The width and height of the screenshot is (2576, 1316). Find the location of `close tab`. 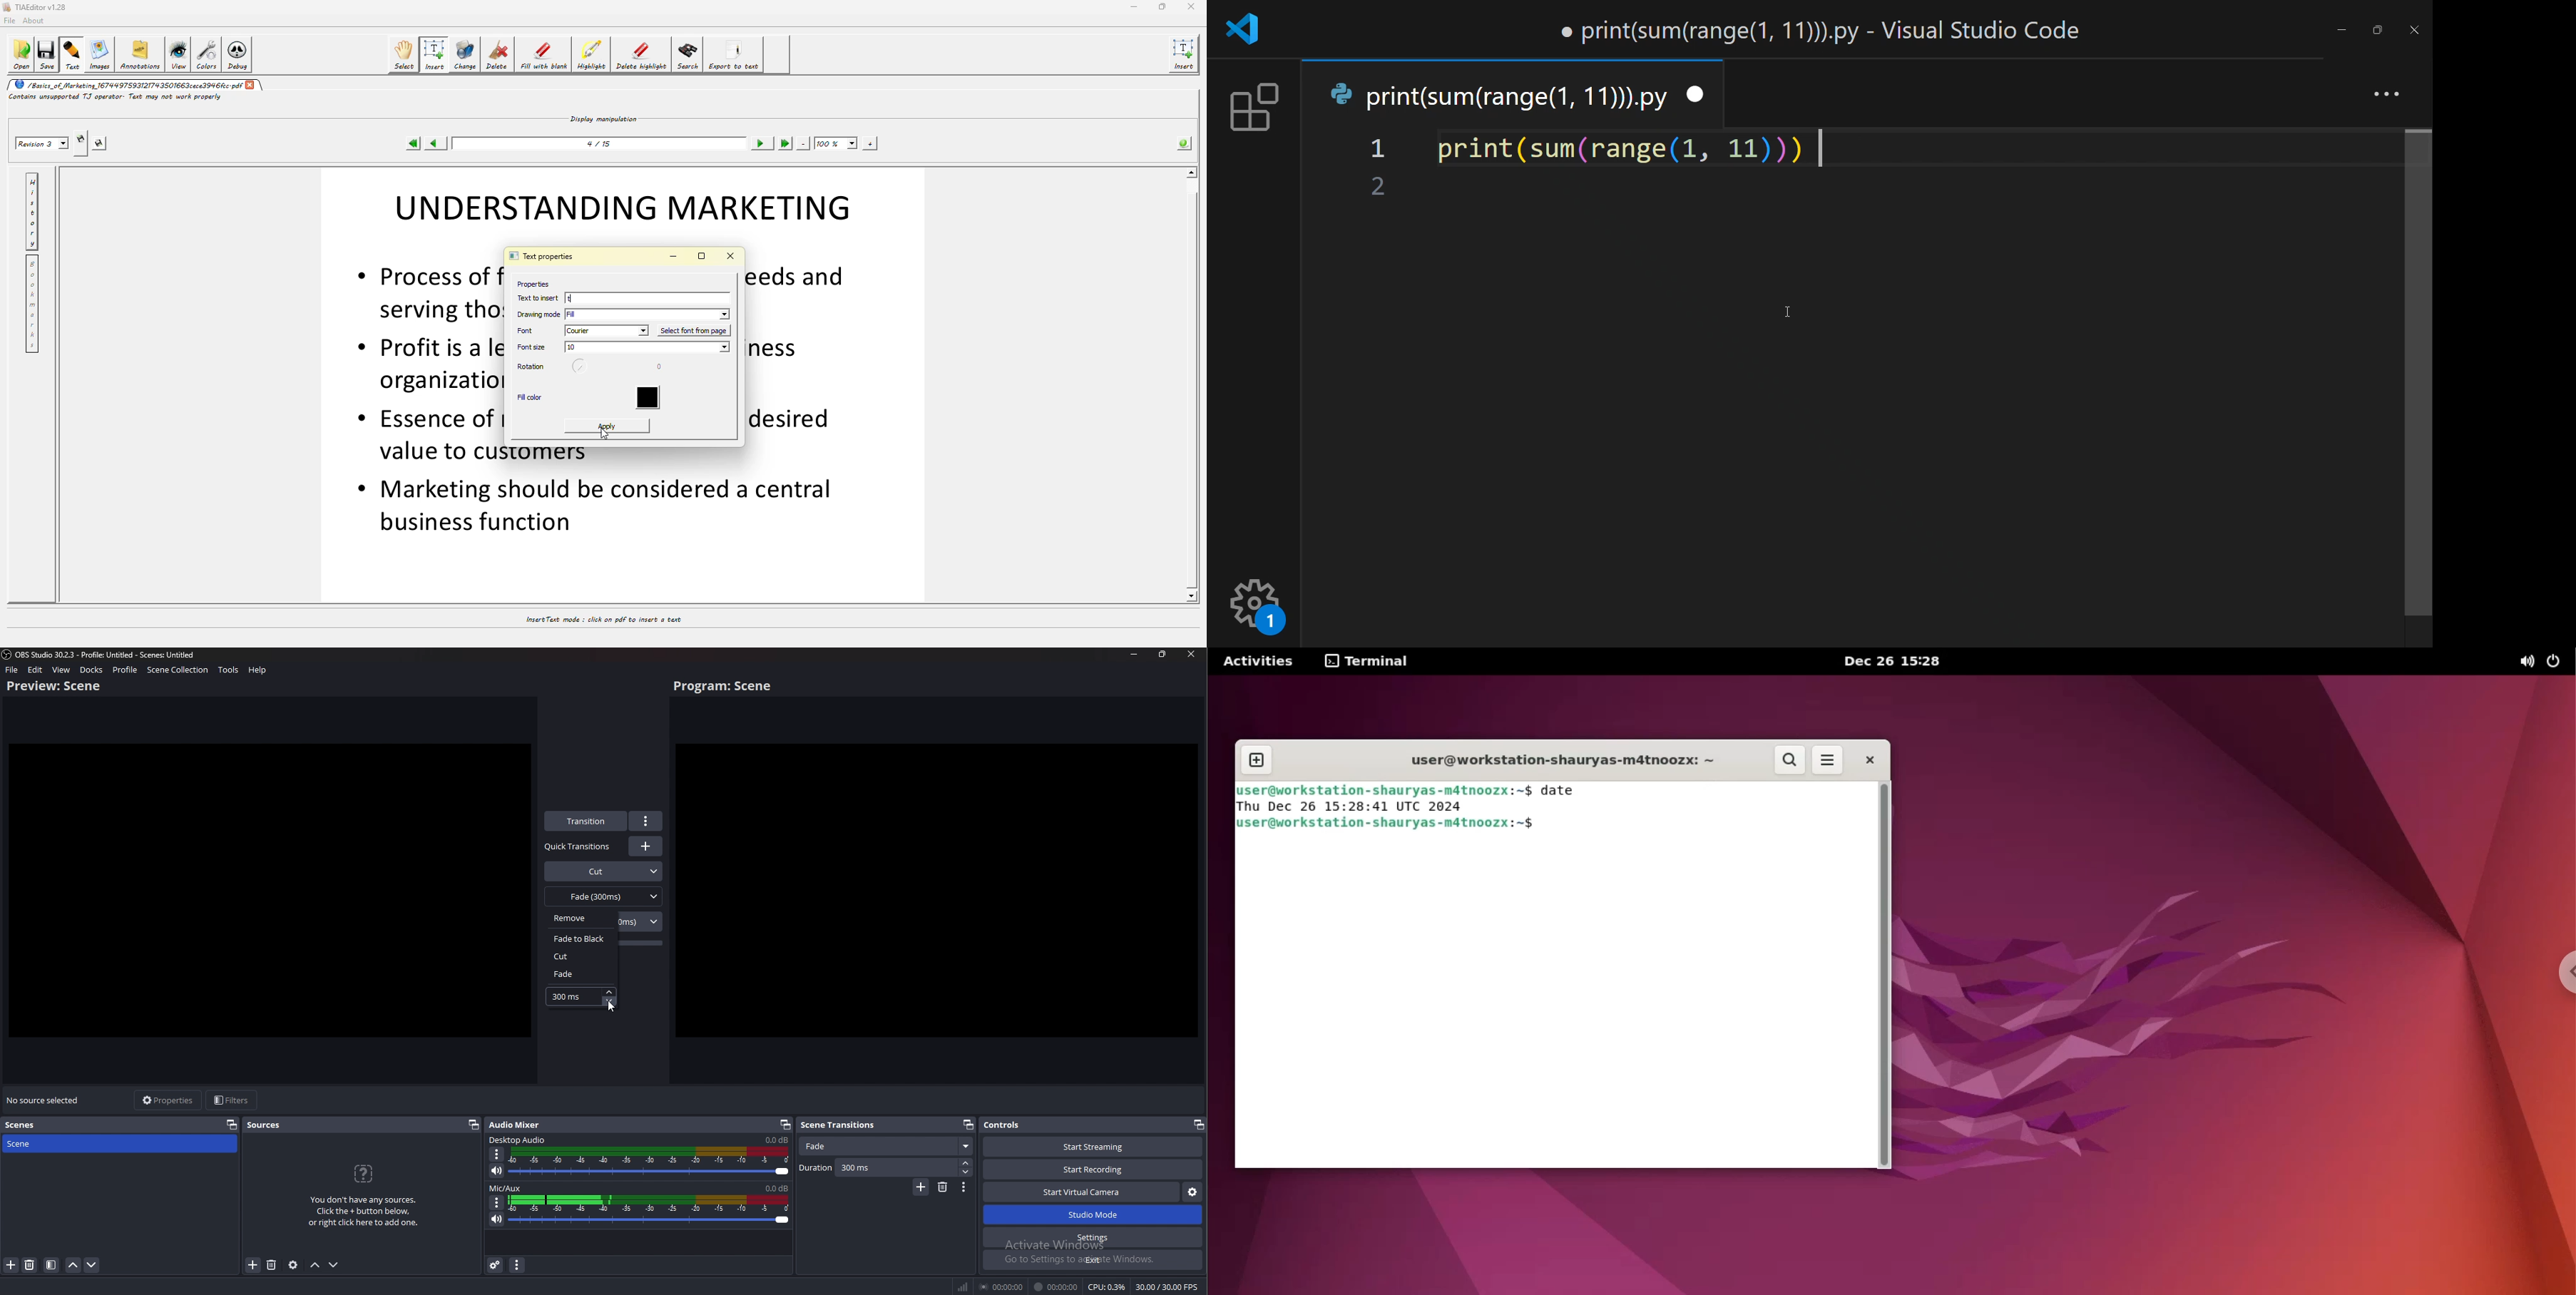

close tab is located at coordinates (1698, 93).